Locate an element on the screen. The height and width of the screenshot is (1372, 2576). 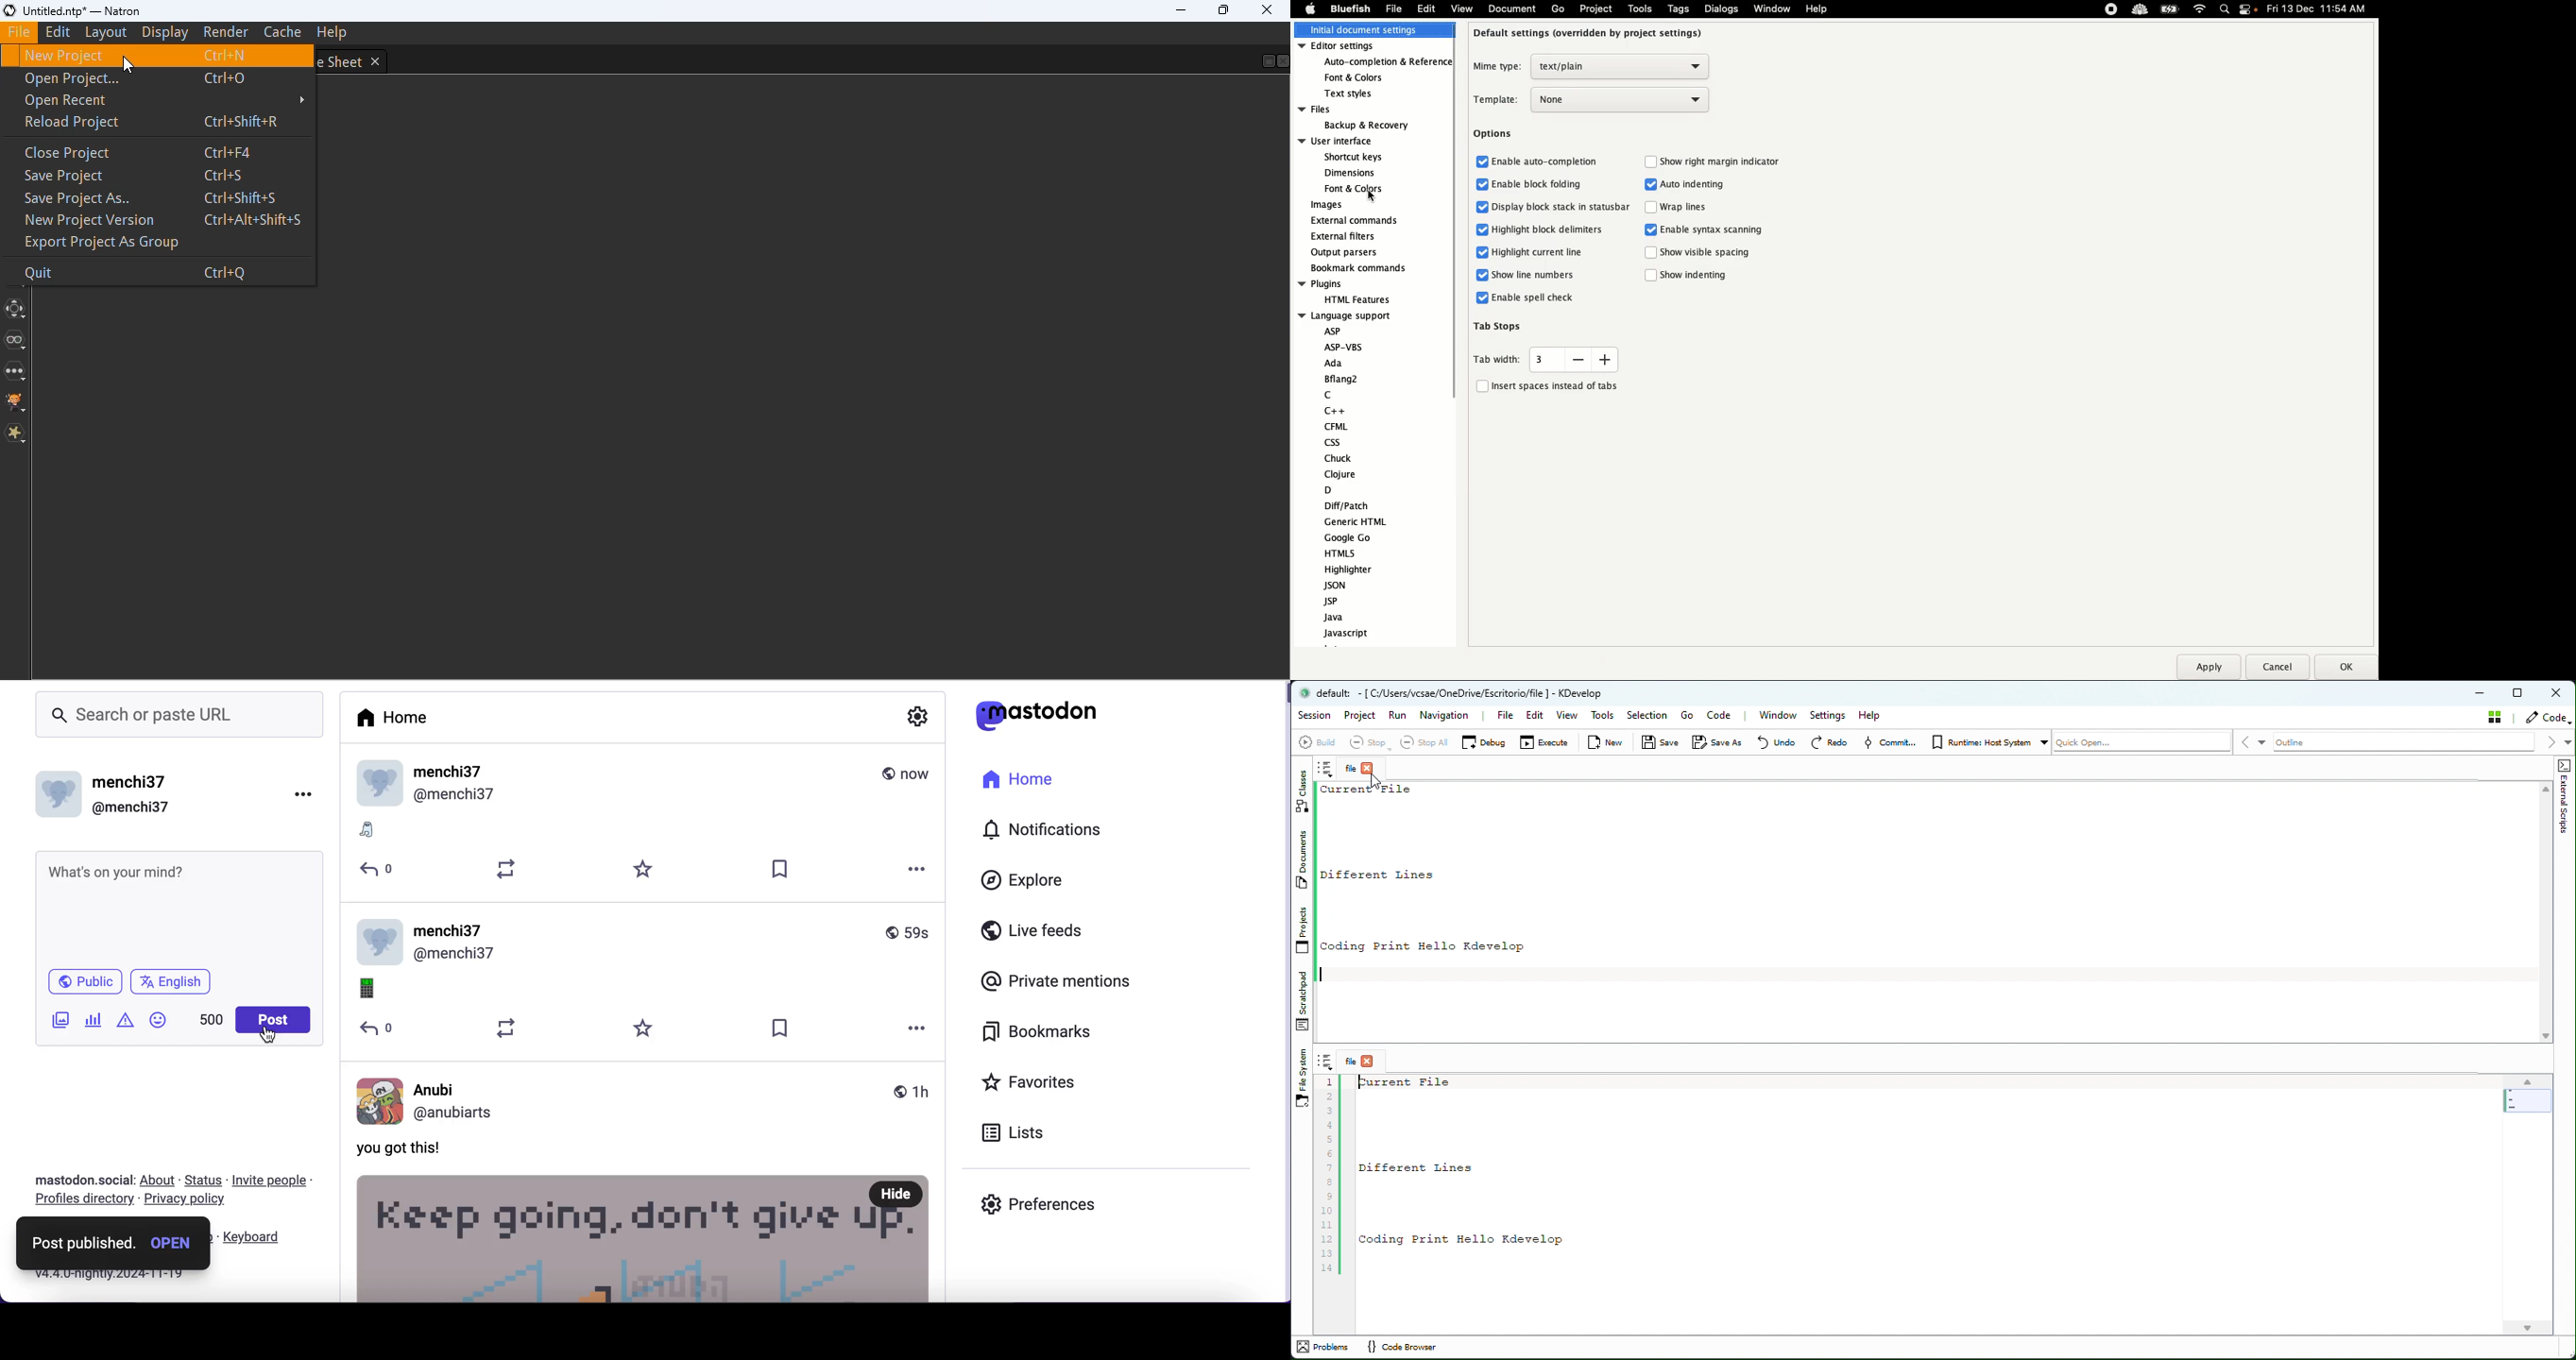
Scroll  is located at coordinates (1450, 252).